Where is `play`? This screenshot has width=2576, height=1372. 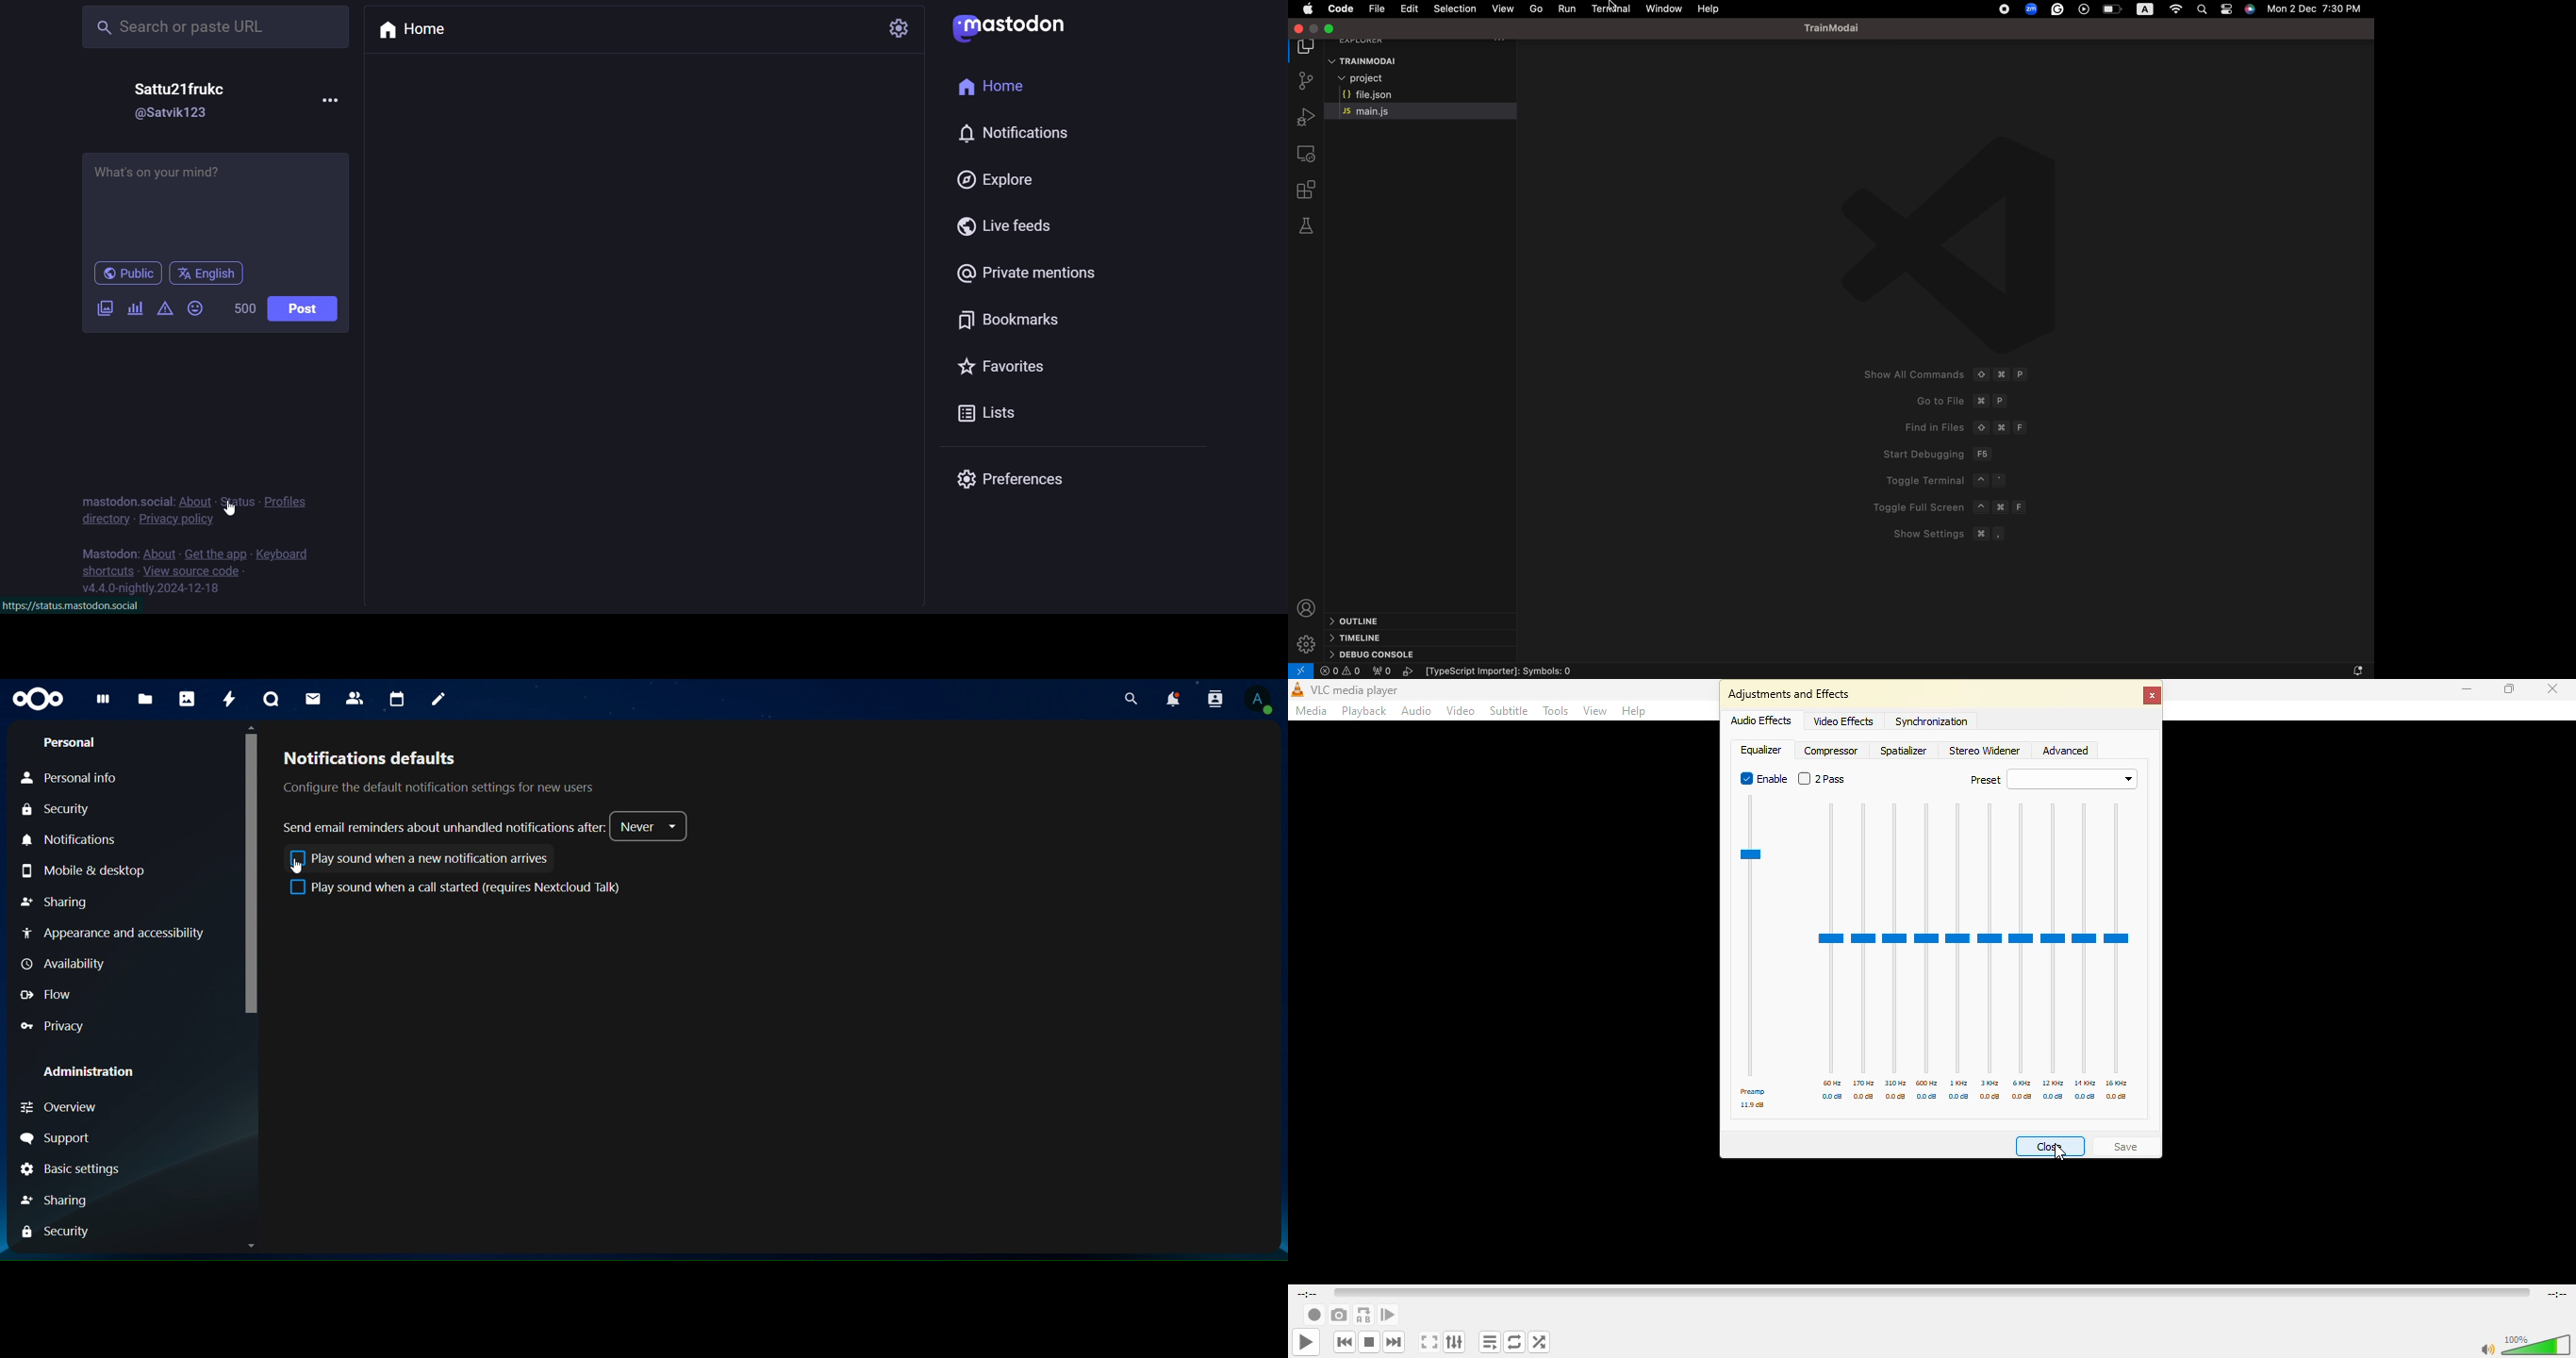
play is located at coordinates (1306, 1343).